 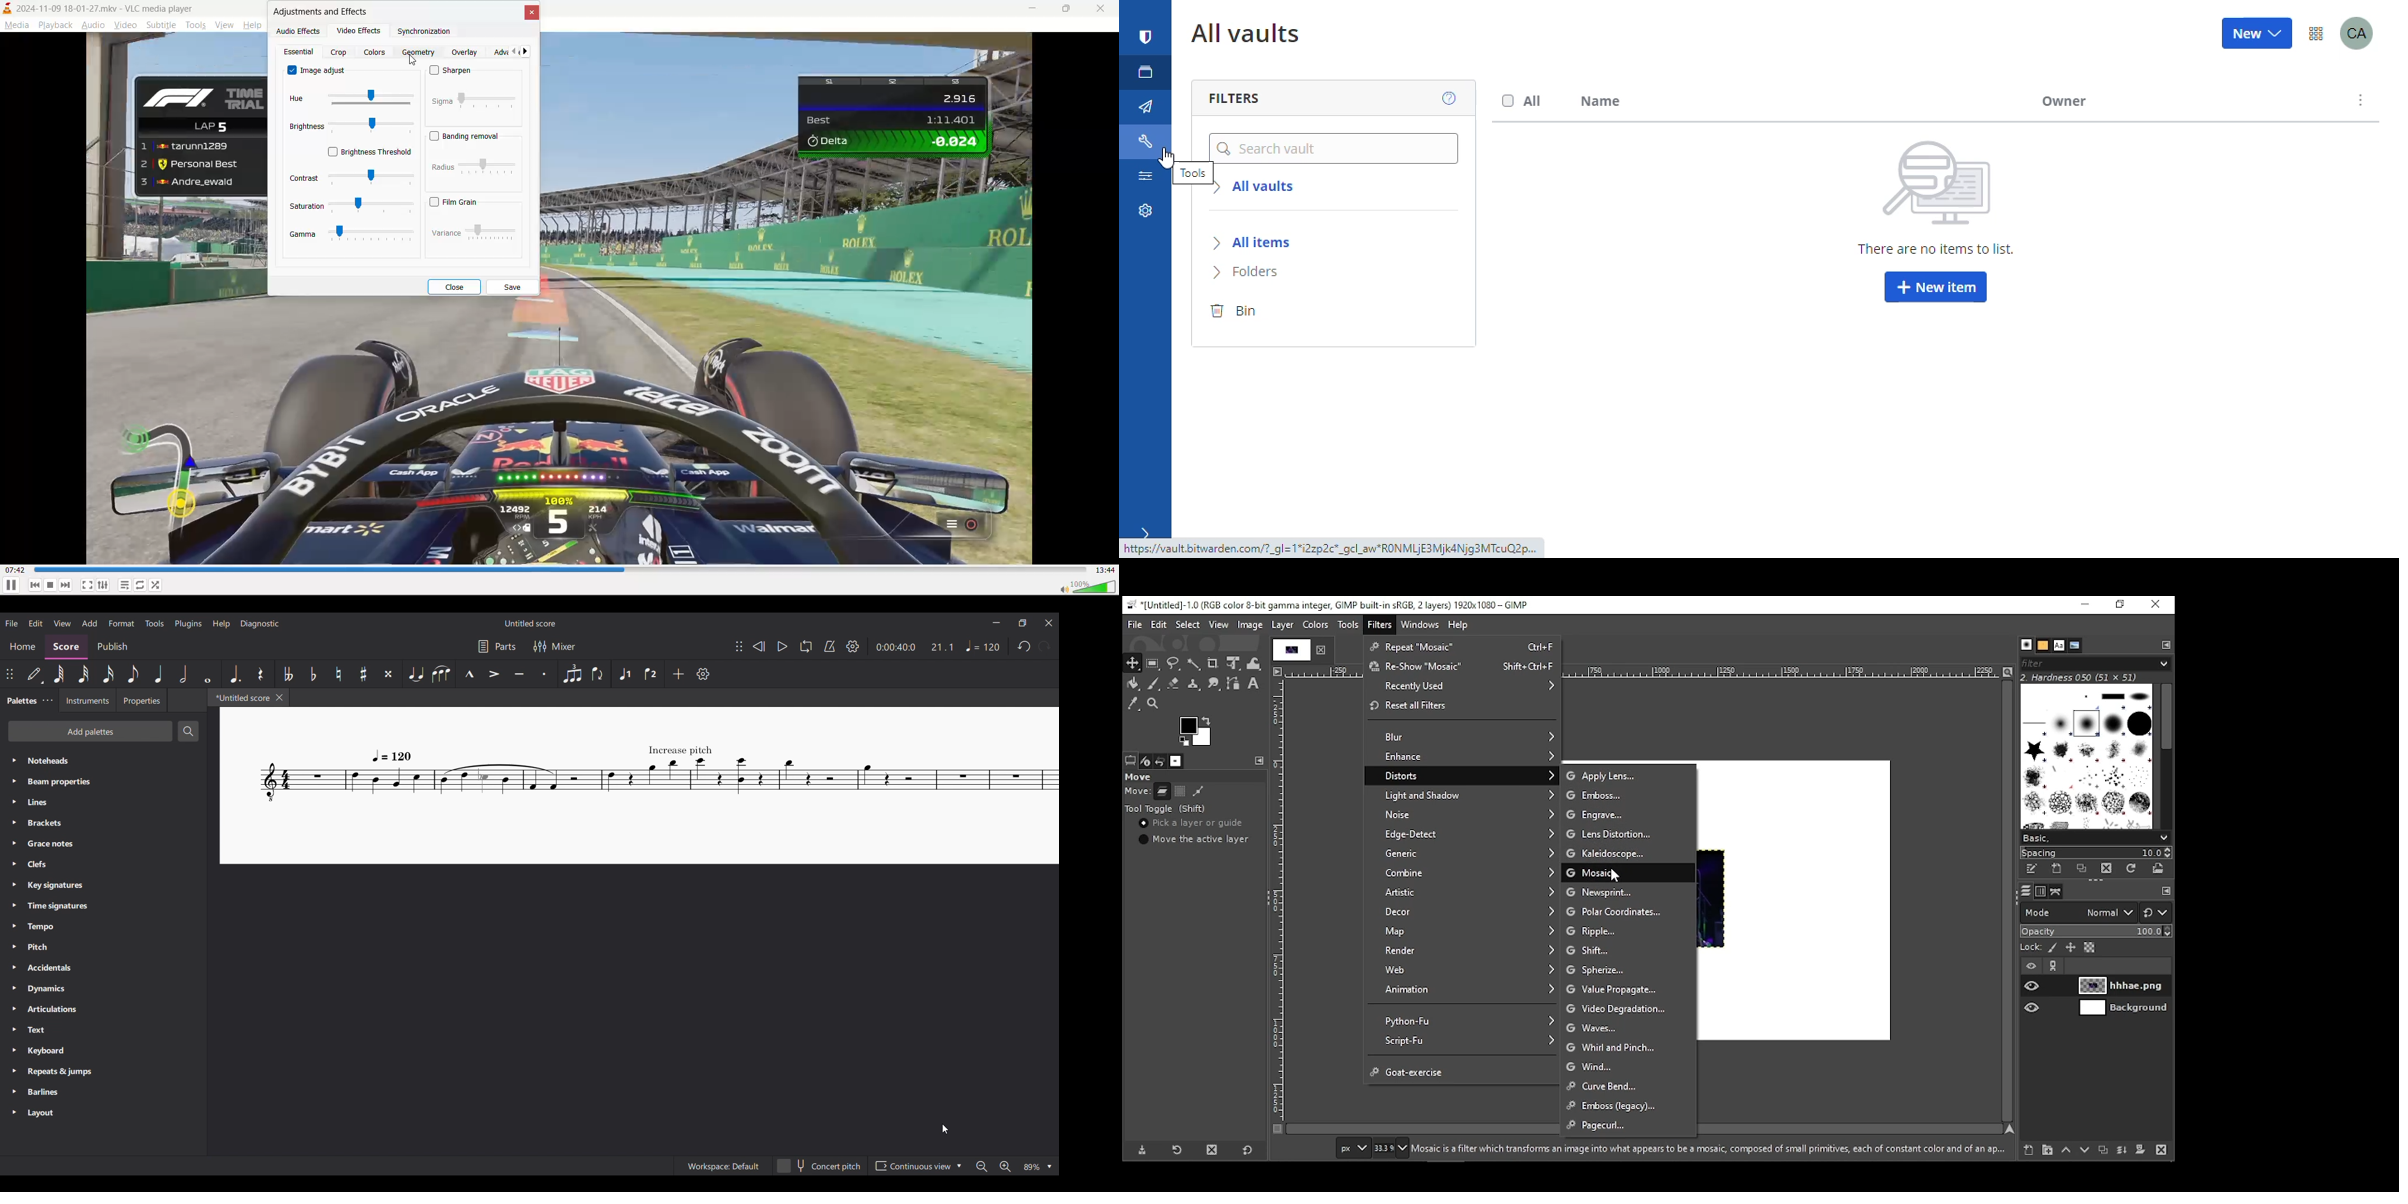 What do you see at coordinates (474, 230) in the screenshot?
I see `variance` at bounding box center [474, 230].